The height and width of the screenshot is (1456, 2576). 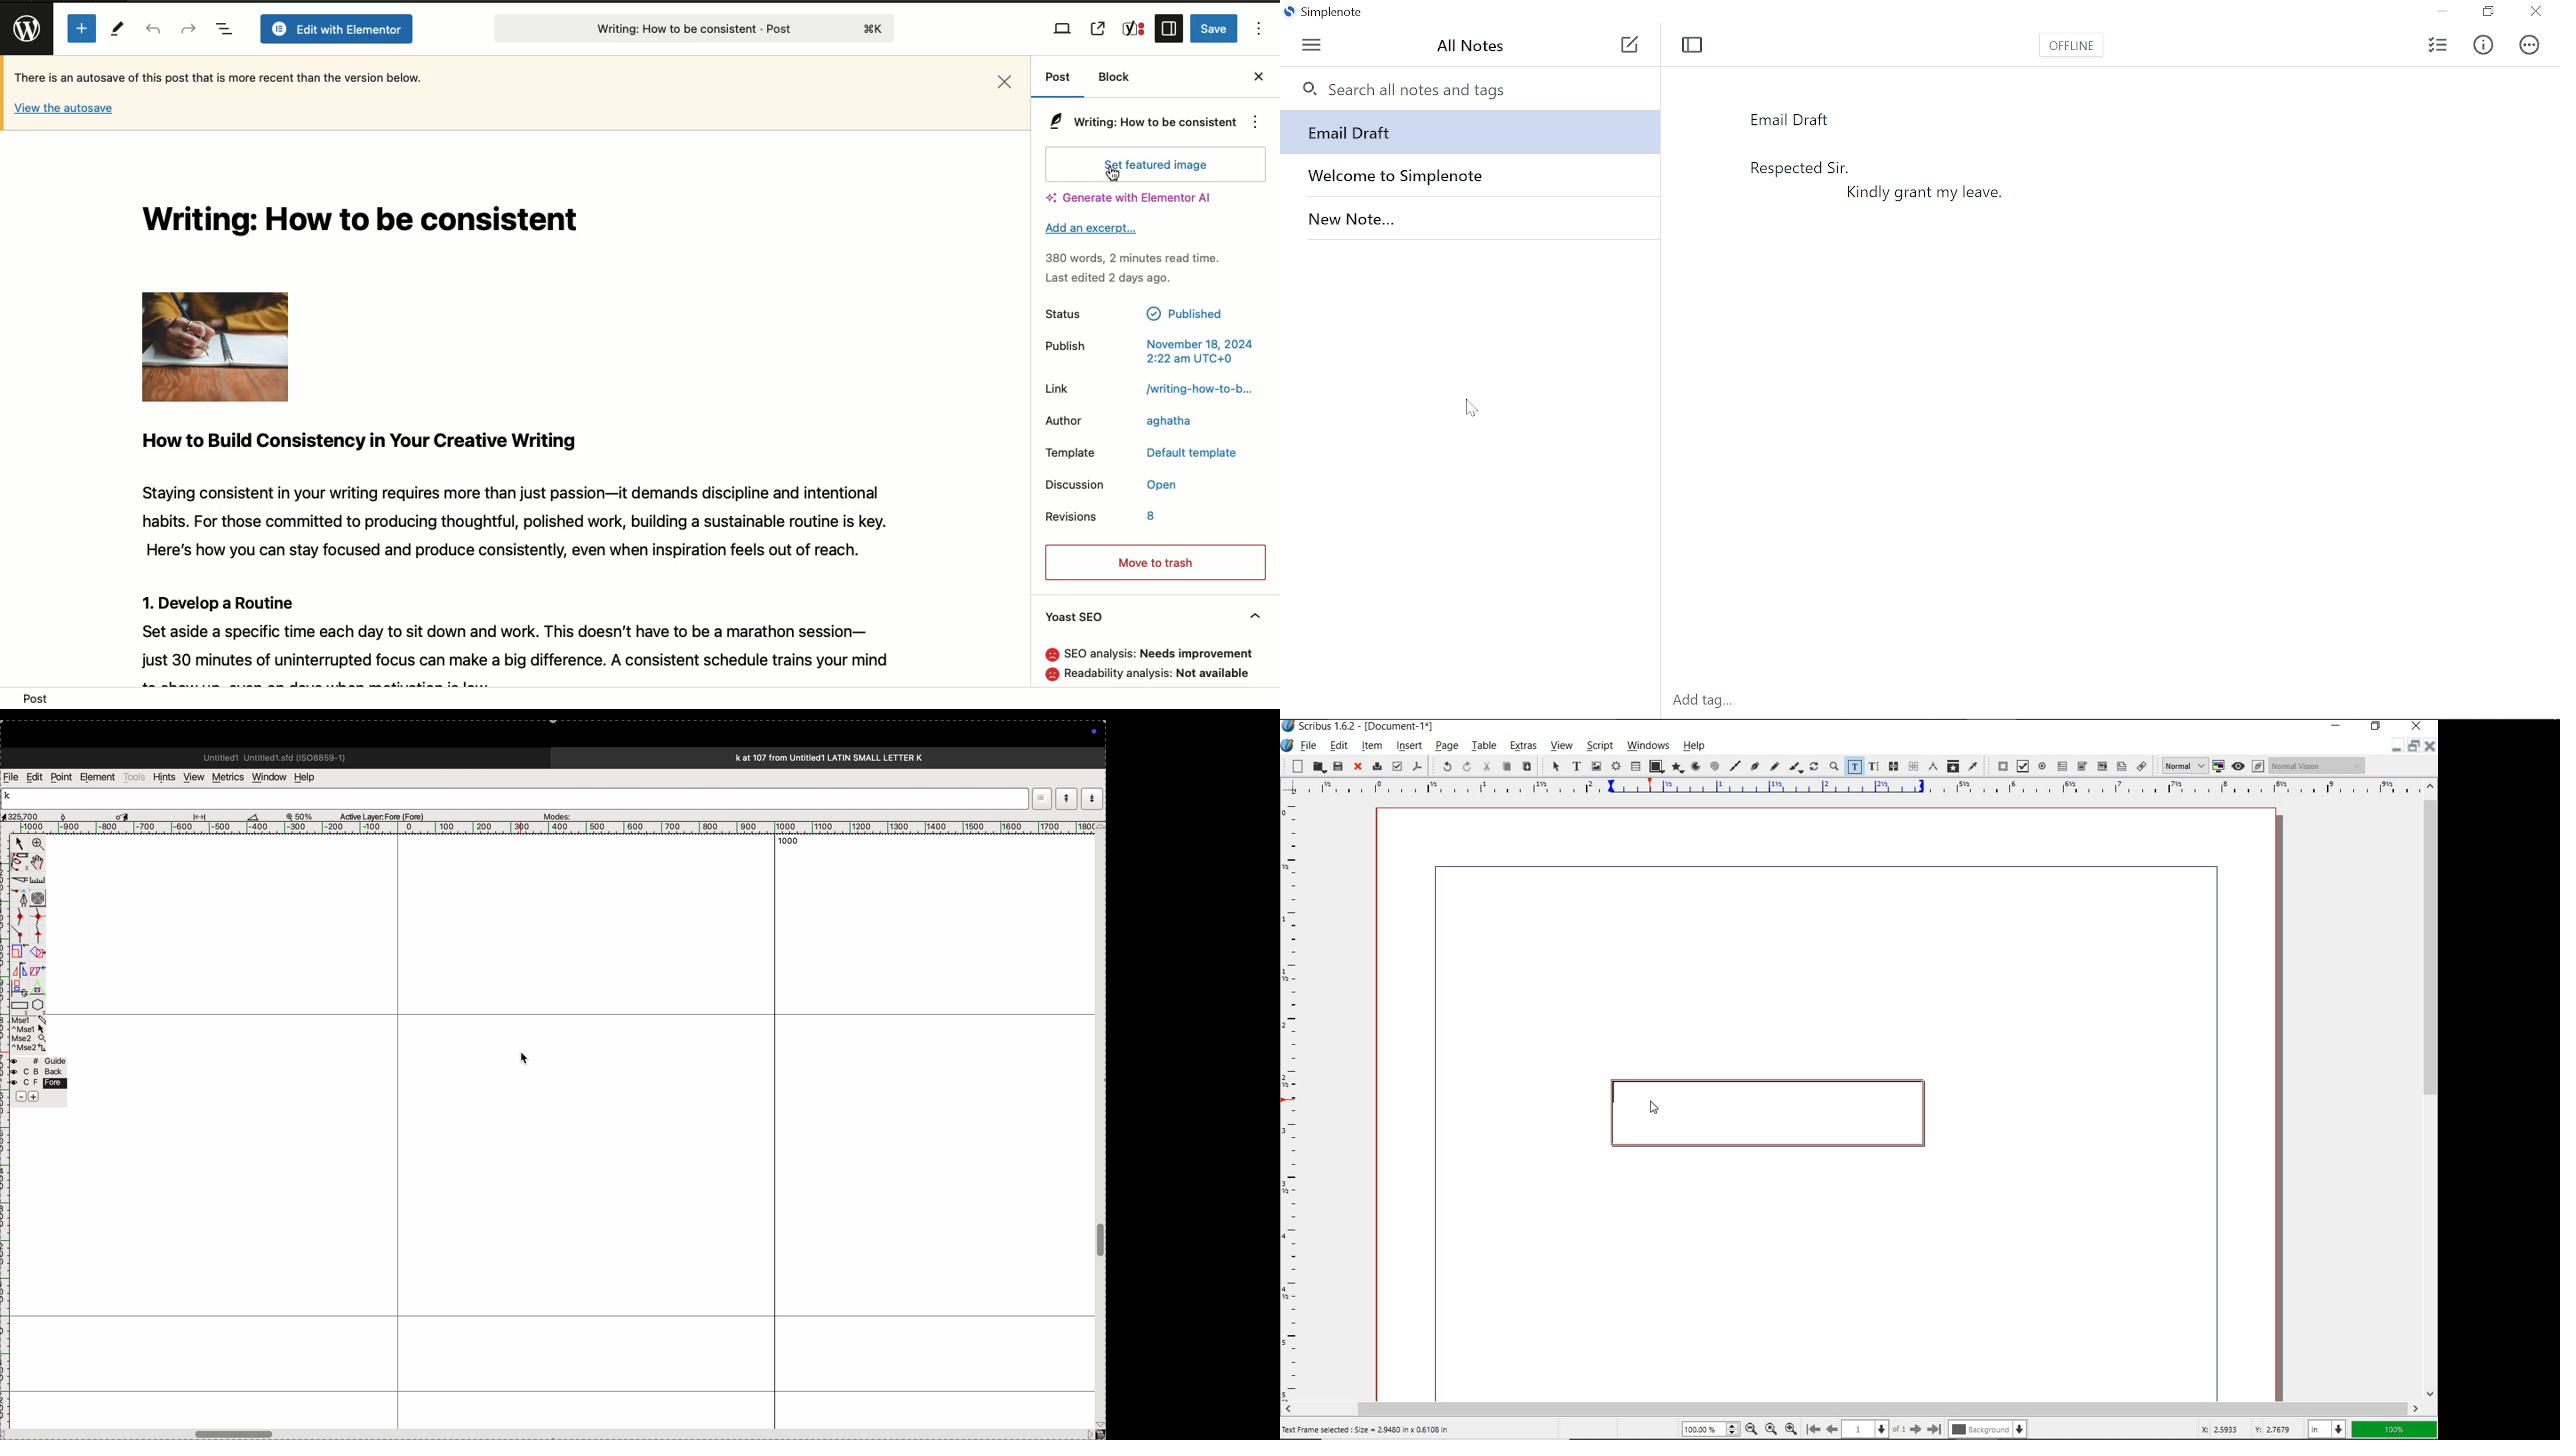 What do you see at coordinates (2183, 766) in the screenshot?
I see `normal` at bounding box center [2183, 766].